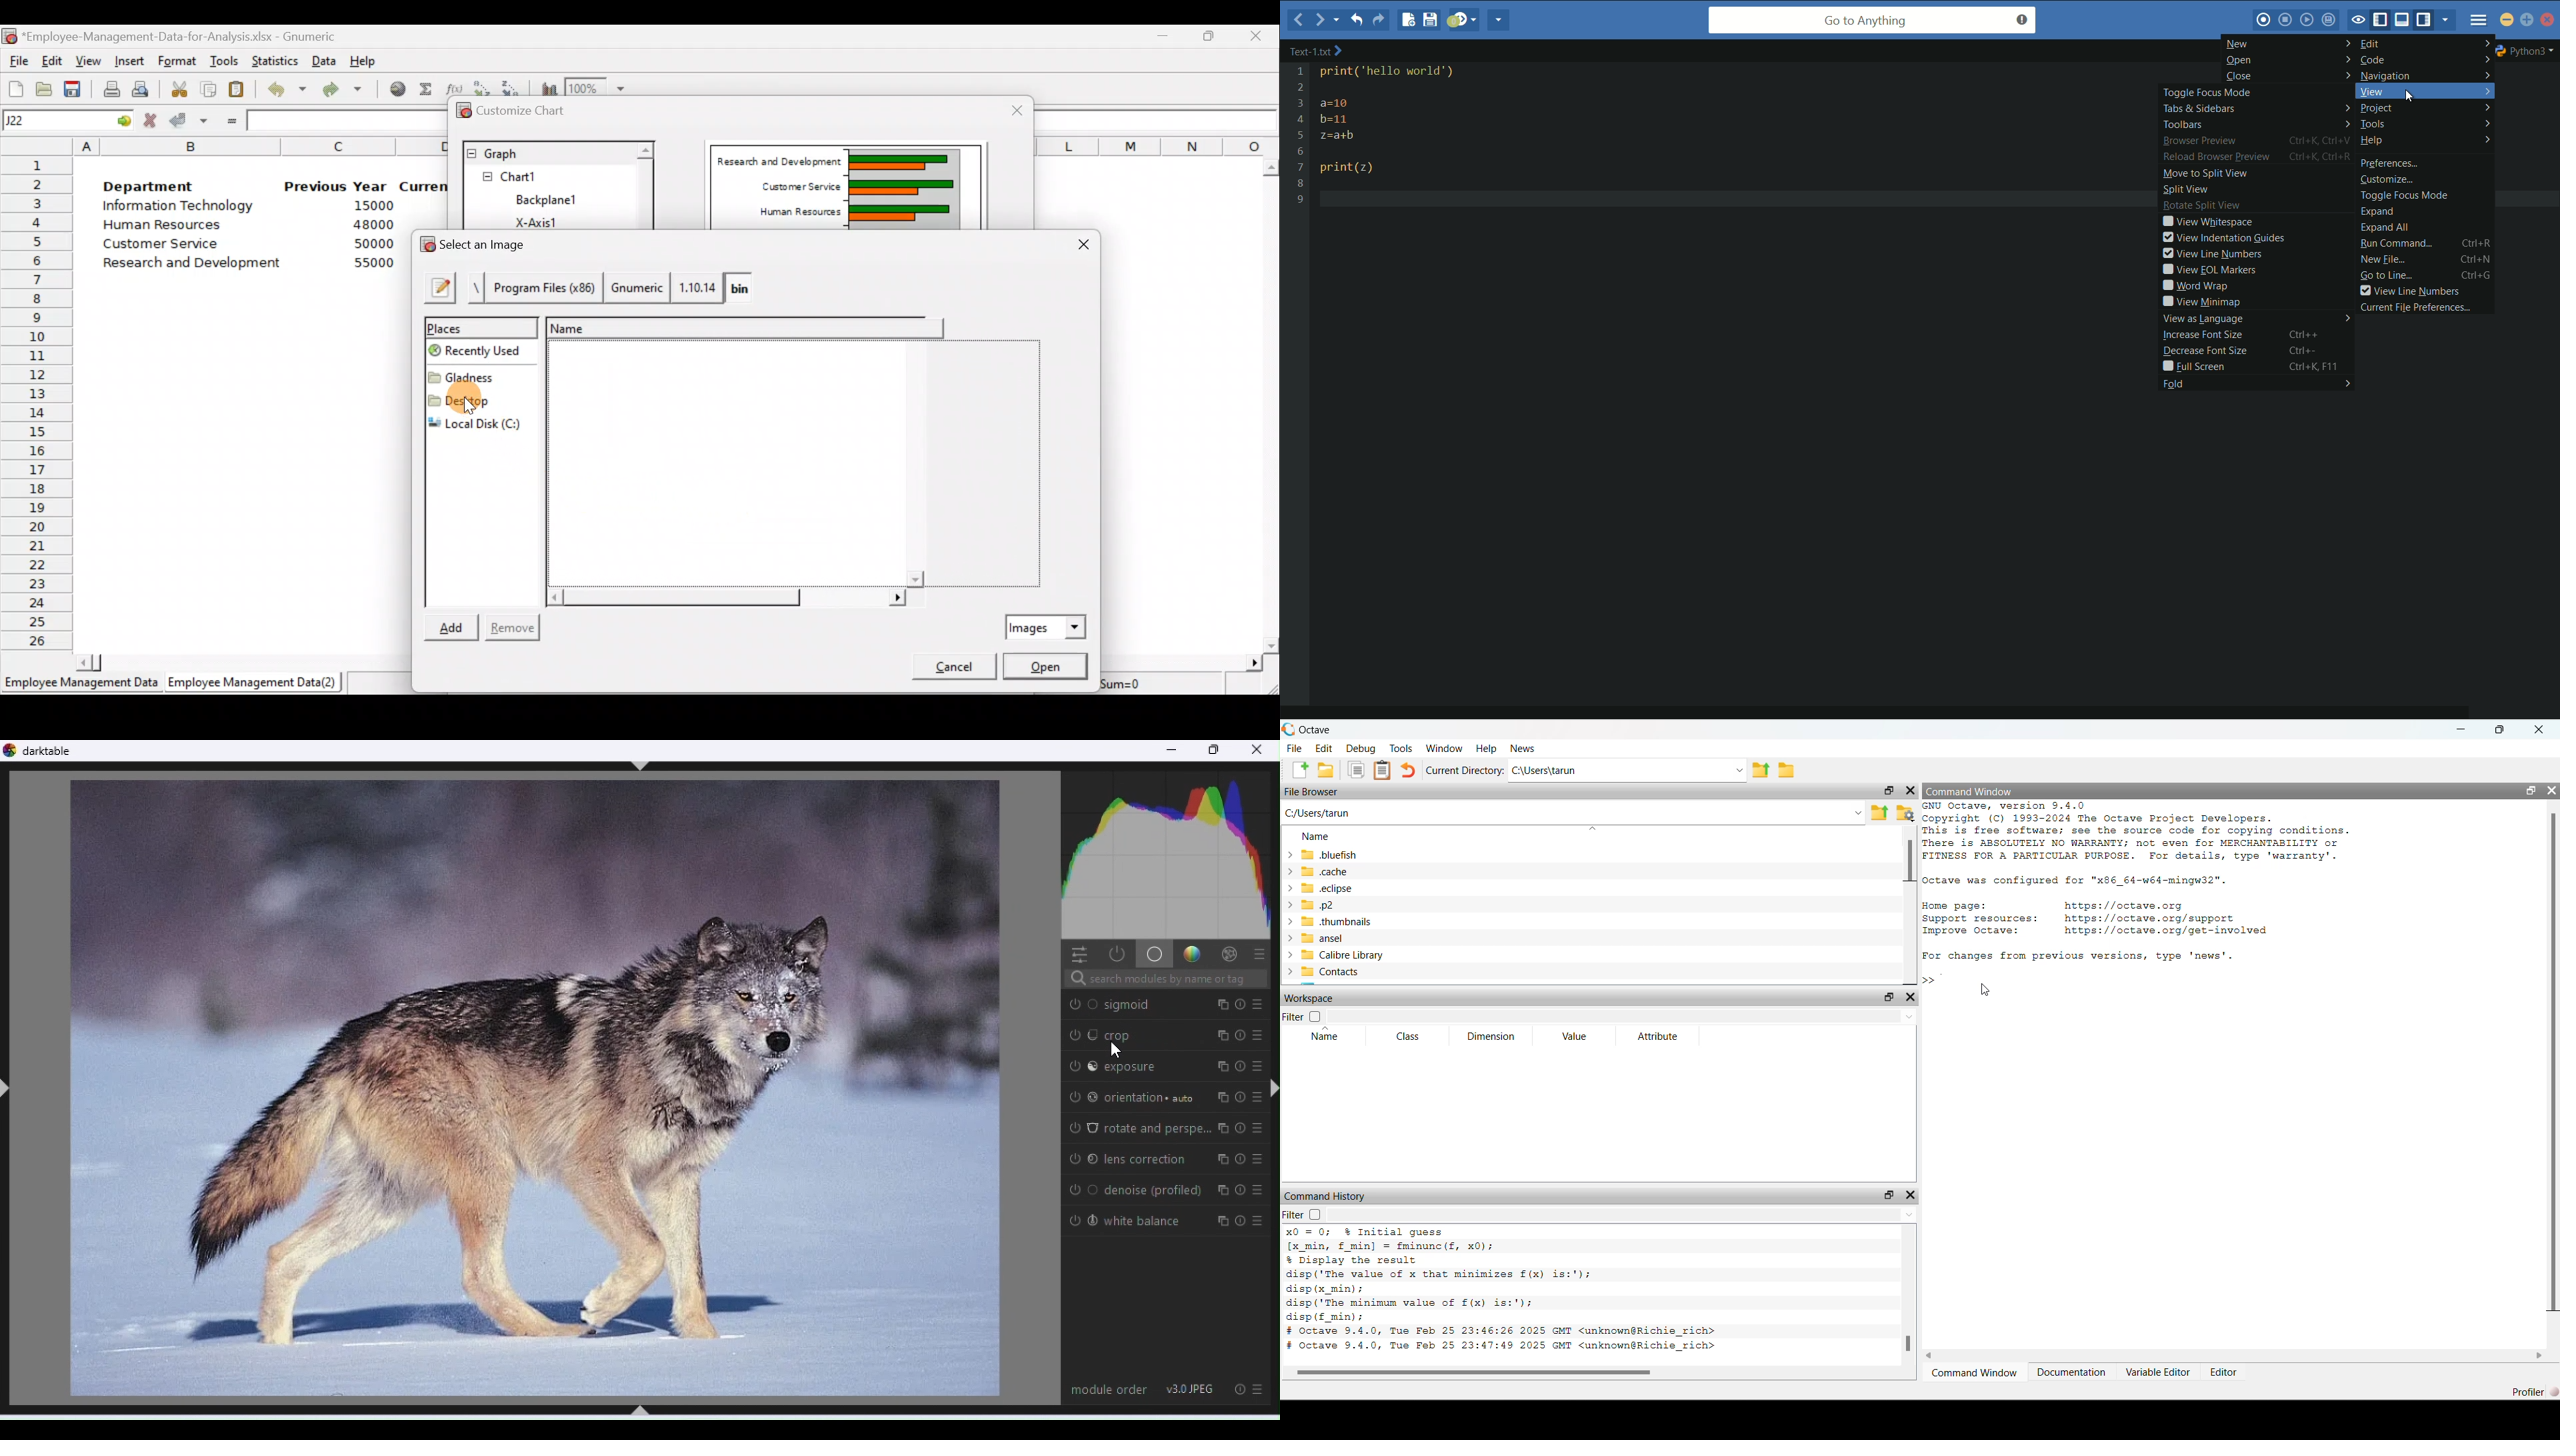  Describe the element at coordinates (1319, 905) in the screenshot. I see `>  p2` at that location.